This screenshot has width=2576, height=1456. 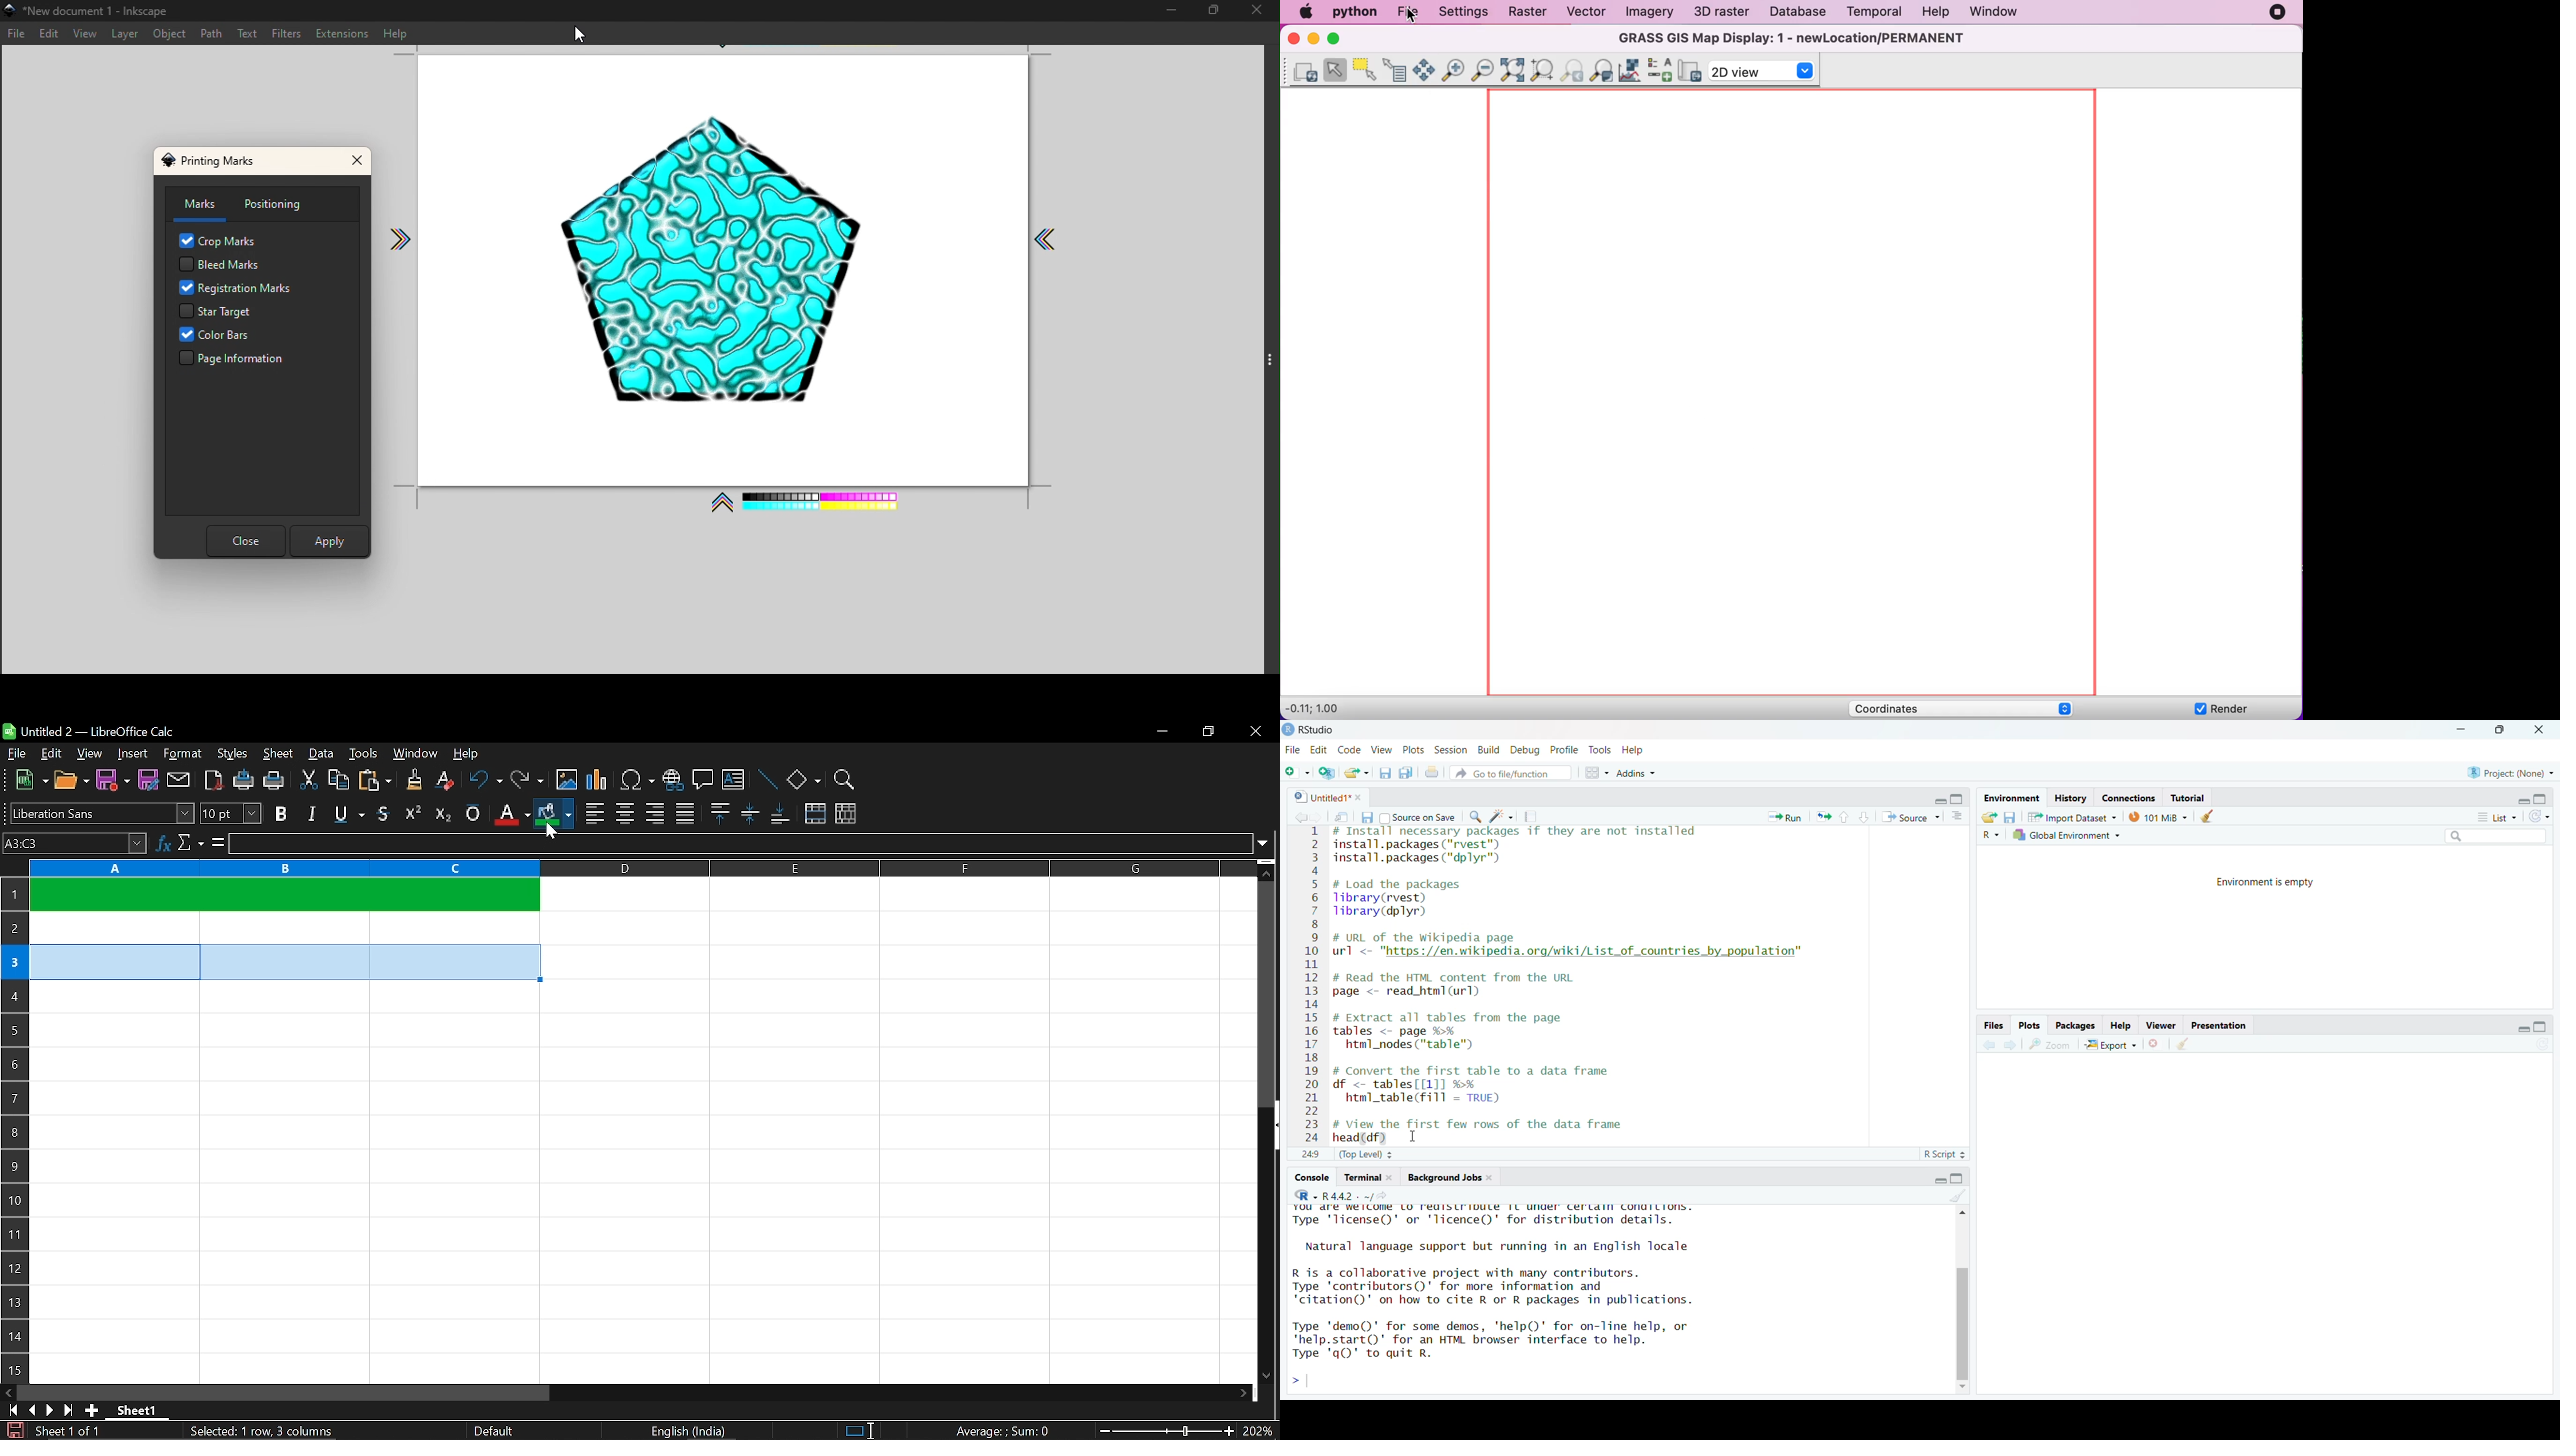 I want to click on insert text, so click(x=734, y=779).